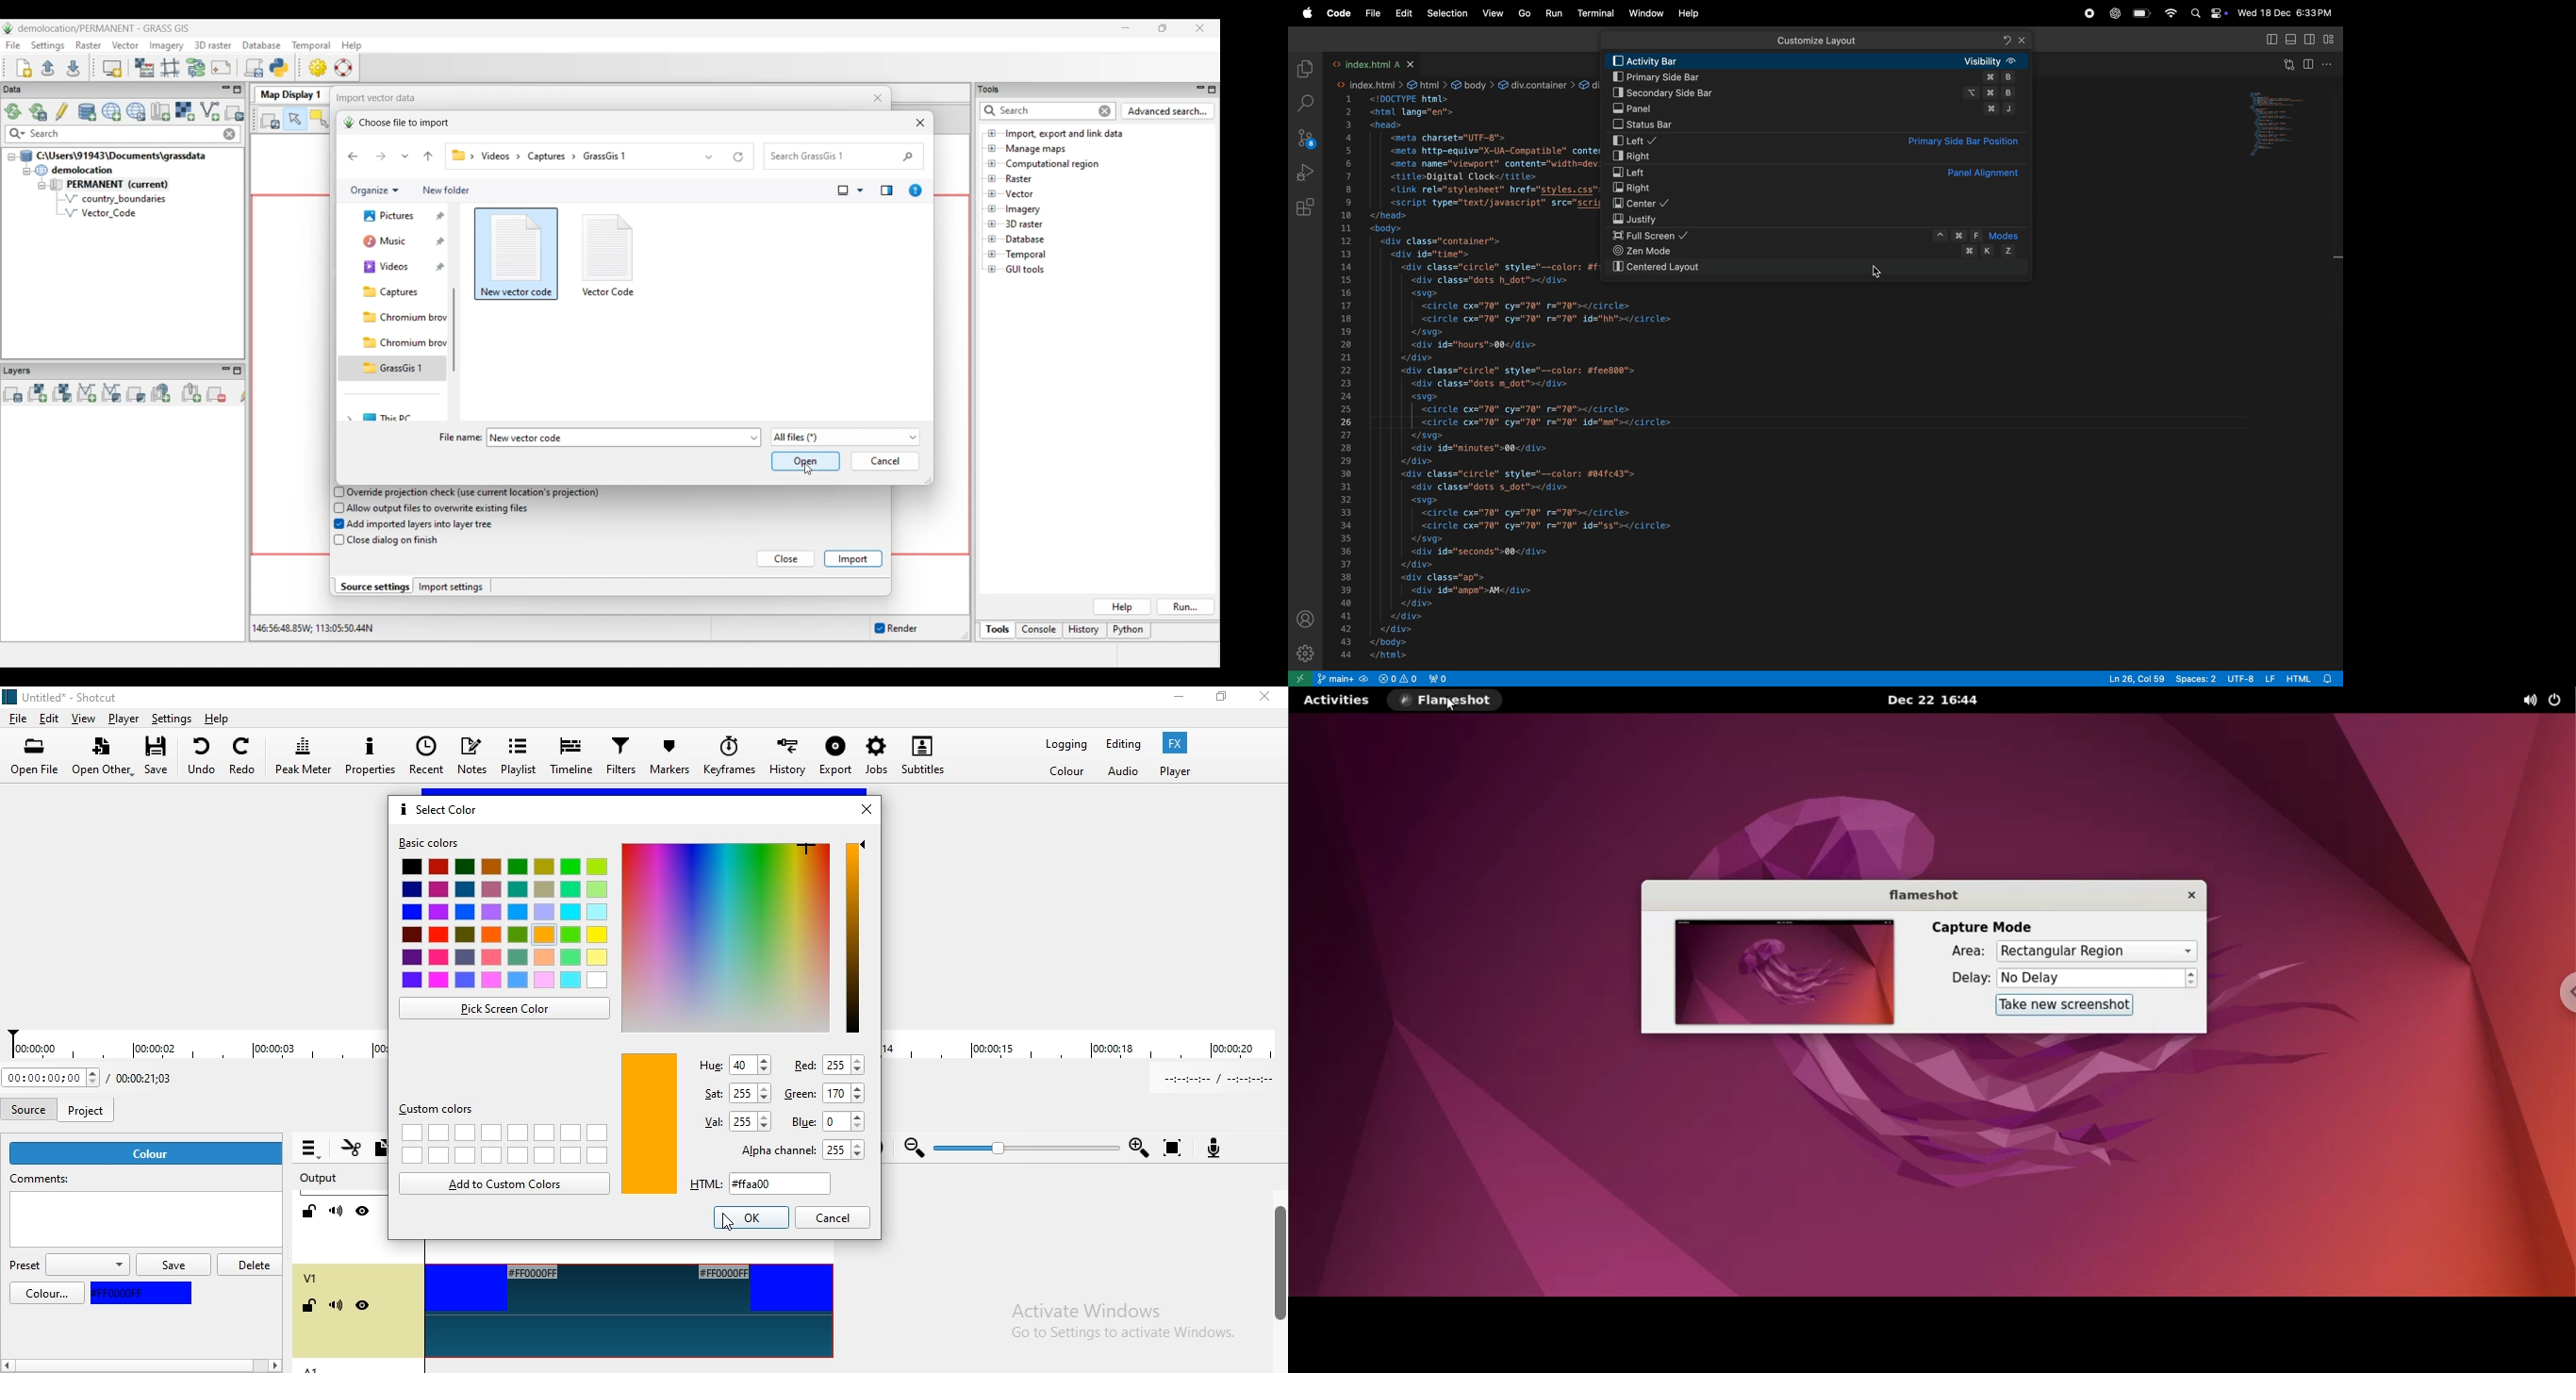  I want to click on lock, so click(312, 1307).